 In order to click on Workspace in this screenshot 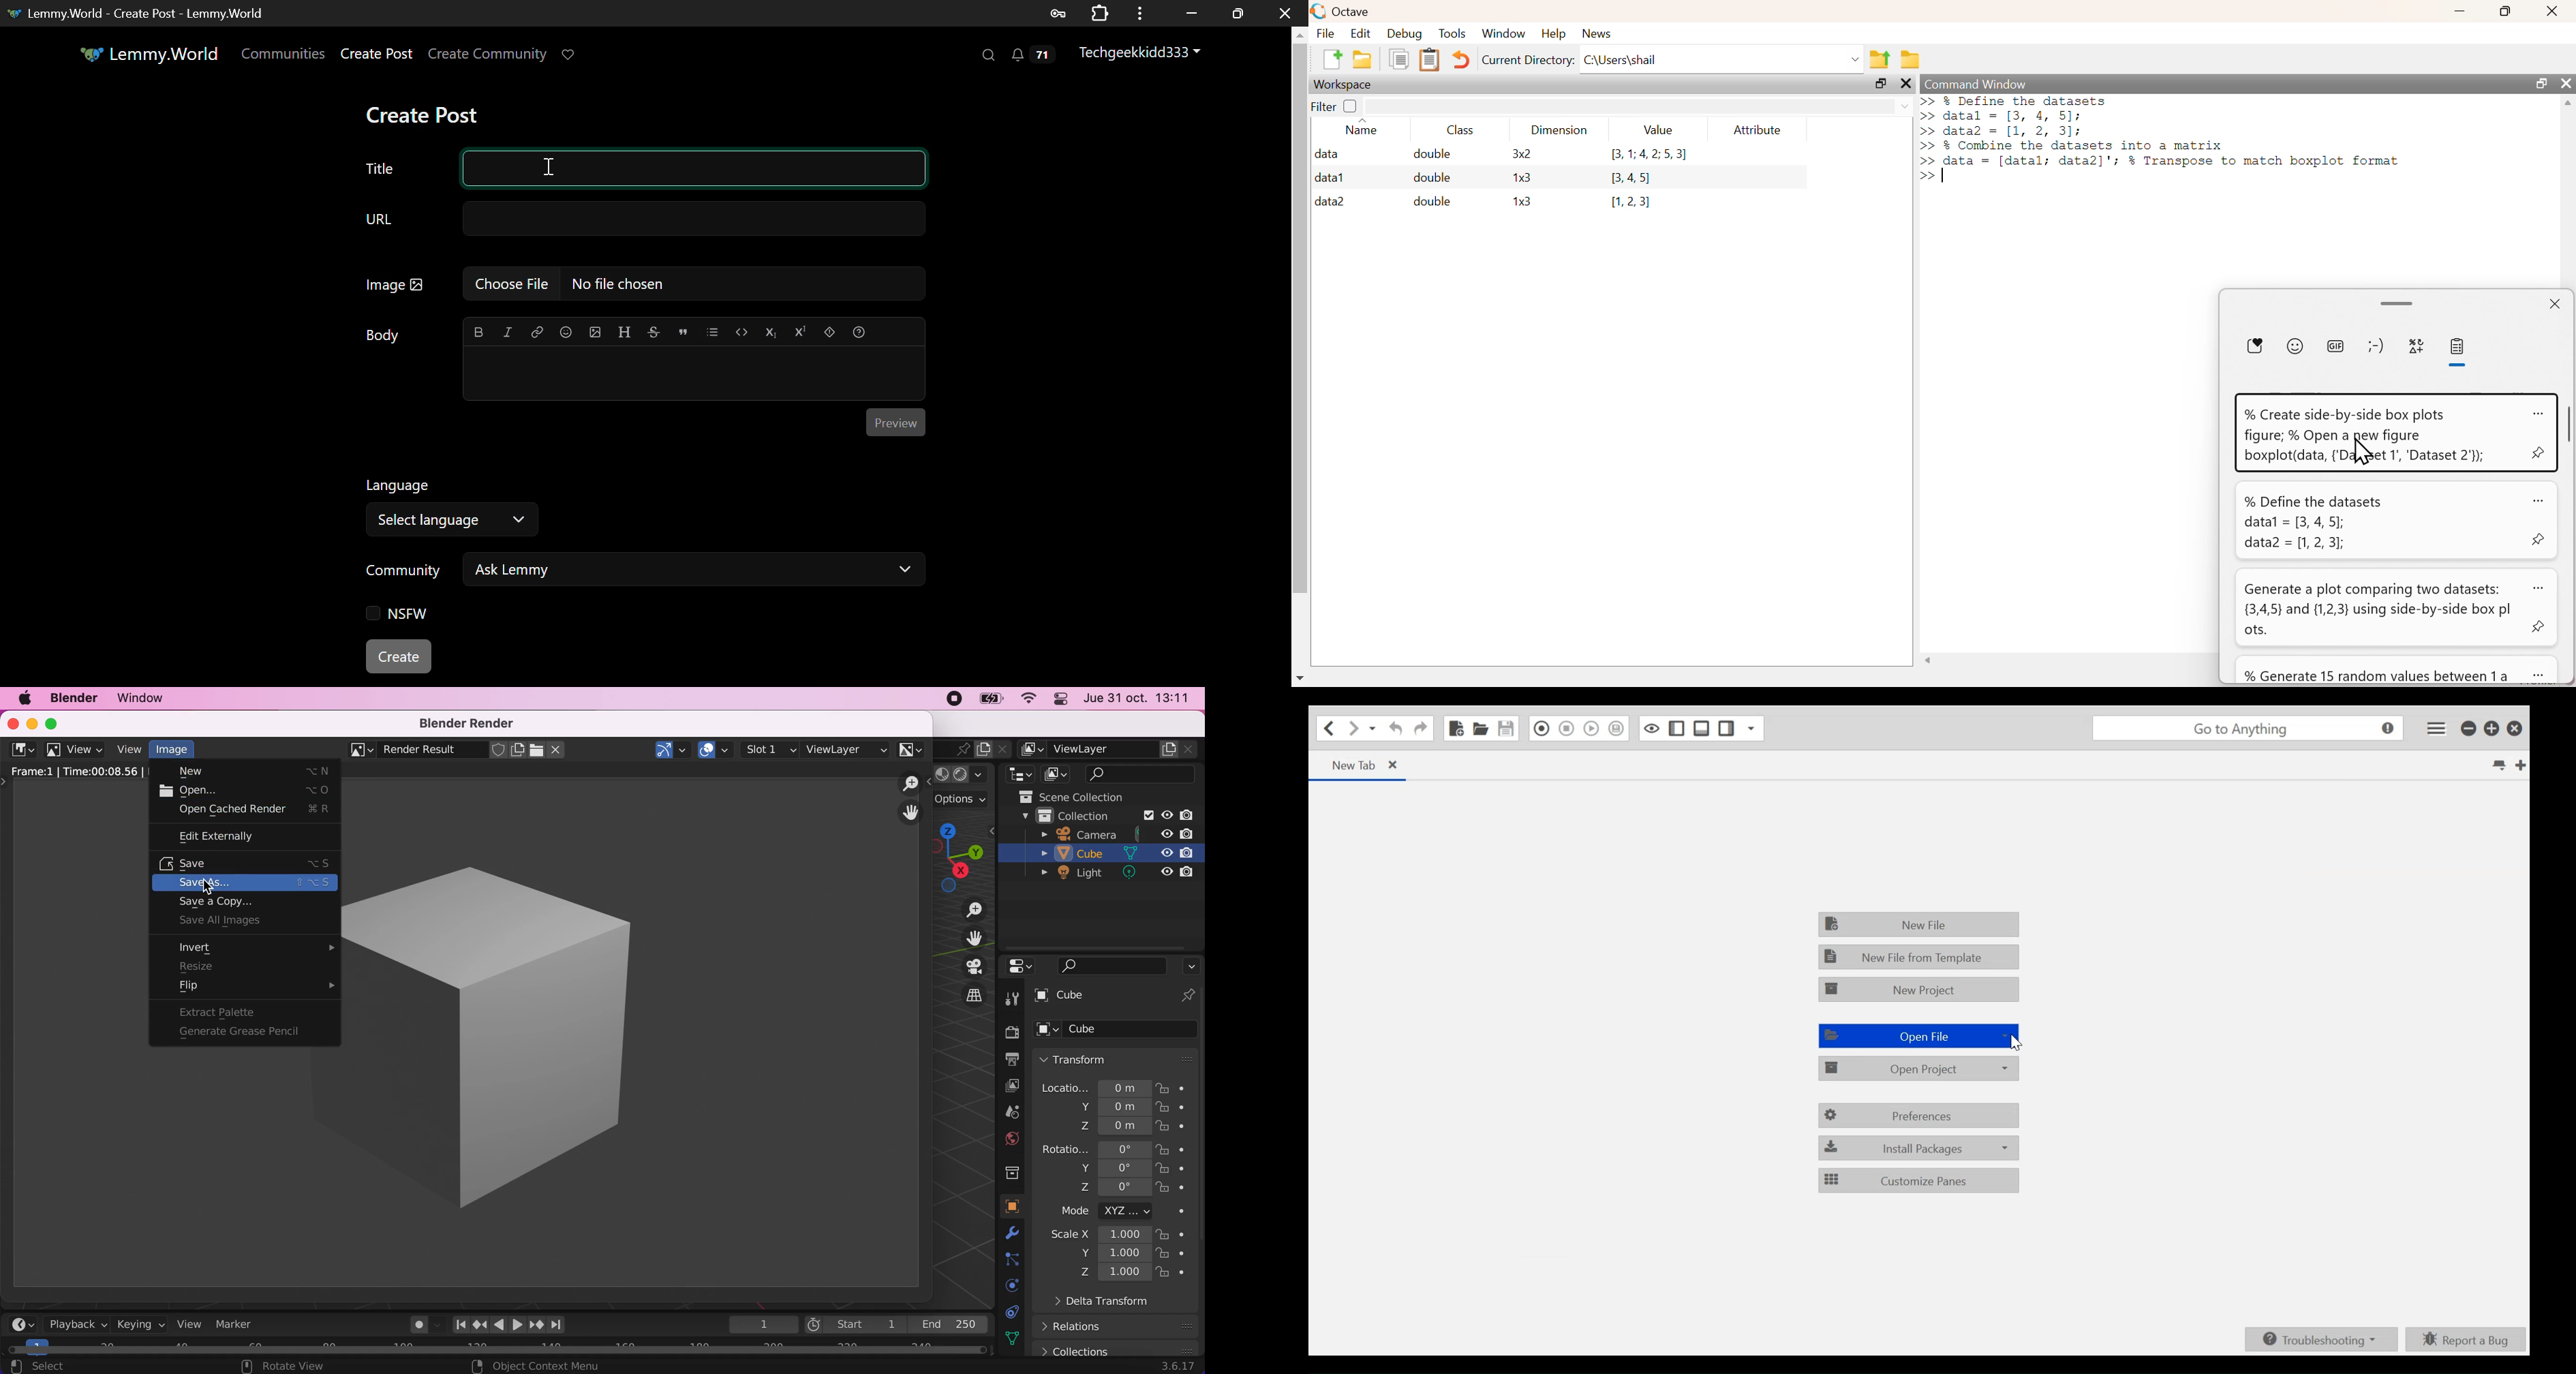, I will do `click(1345, 85)`.